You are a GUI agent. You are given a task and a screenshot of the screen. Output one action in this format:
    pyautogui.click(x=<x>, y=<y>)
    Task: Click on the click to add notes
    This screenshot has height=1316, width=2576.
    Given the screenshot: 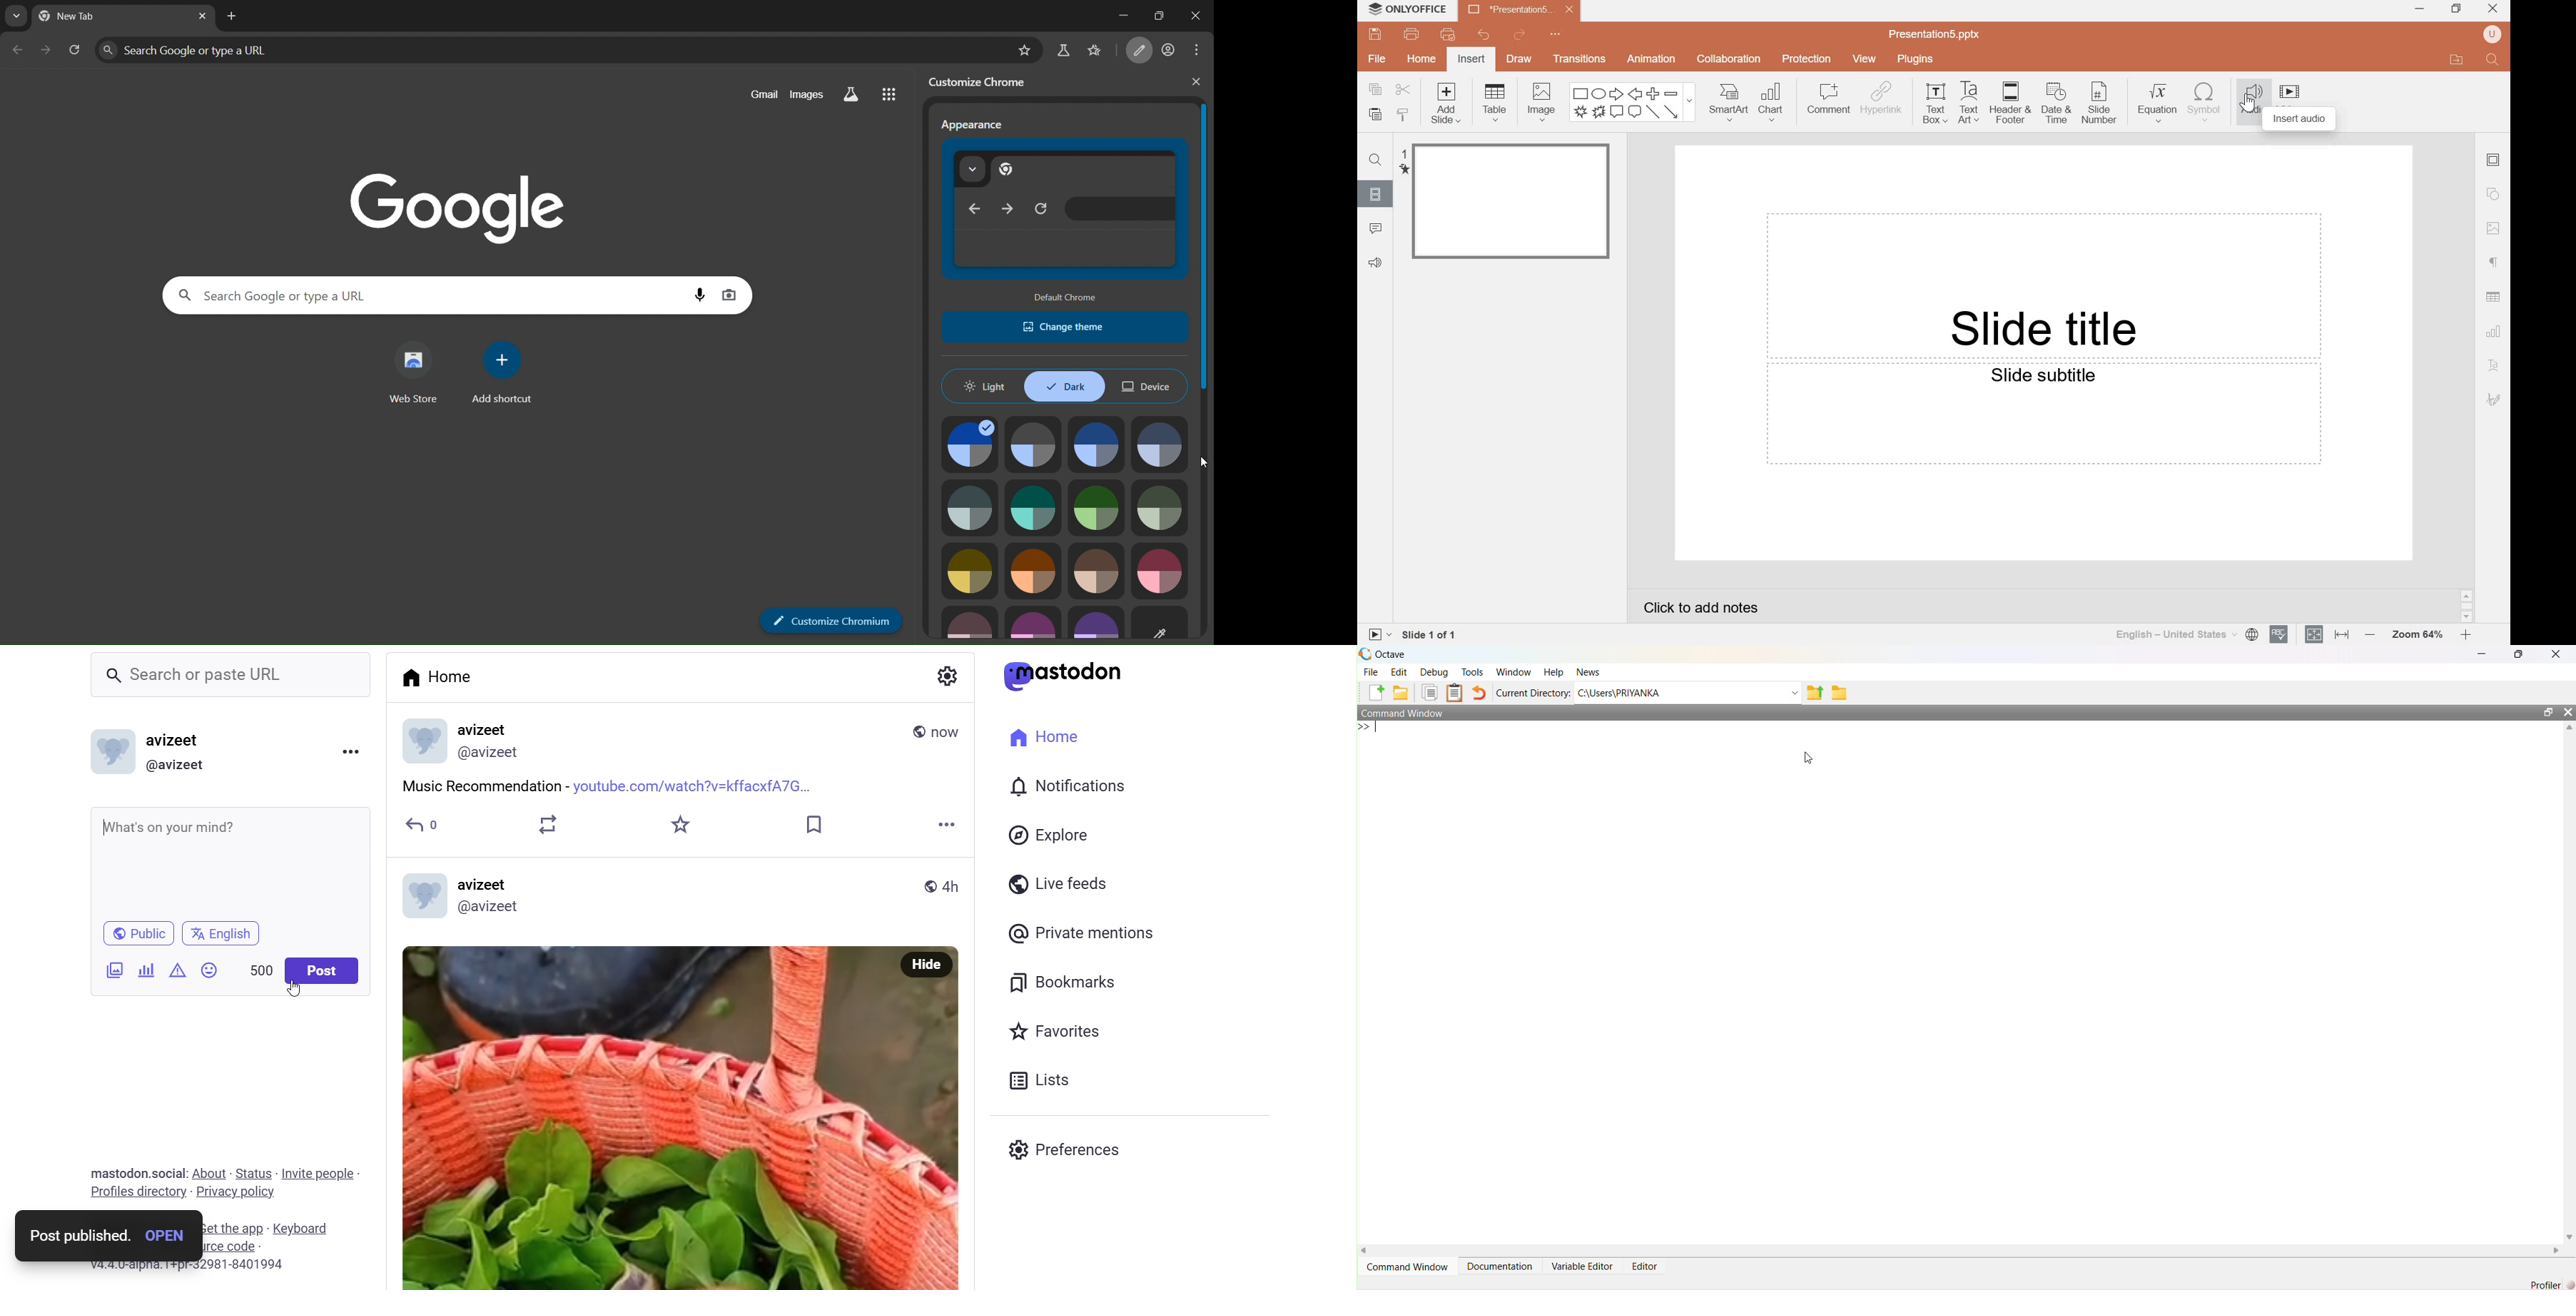 What is the action you would take?
    pyautogui.click(x=1702, y=608)
    